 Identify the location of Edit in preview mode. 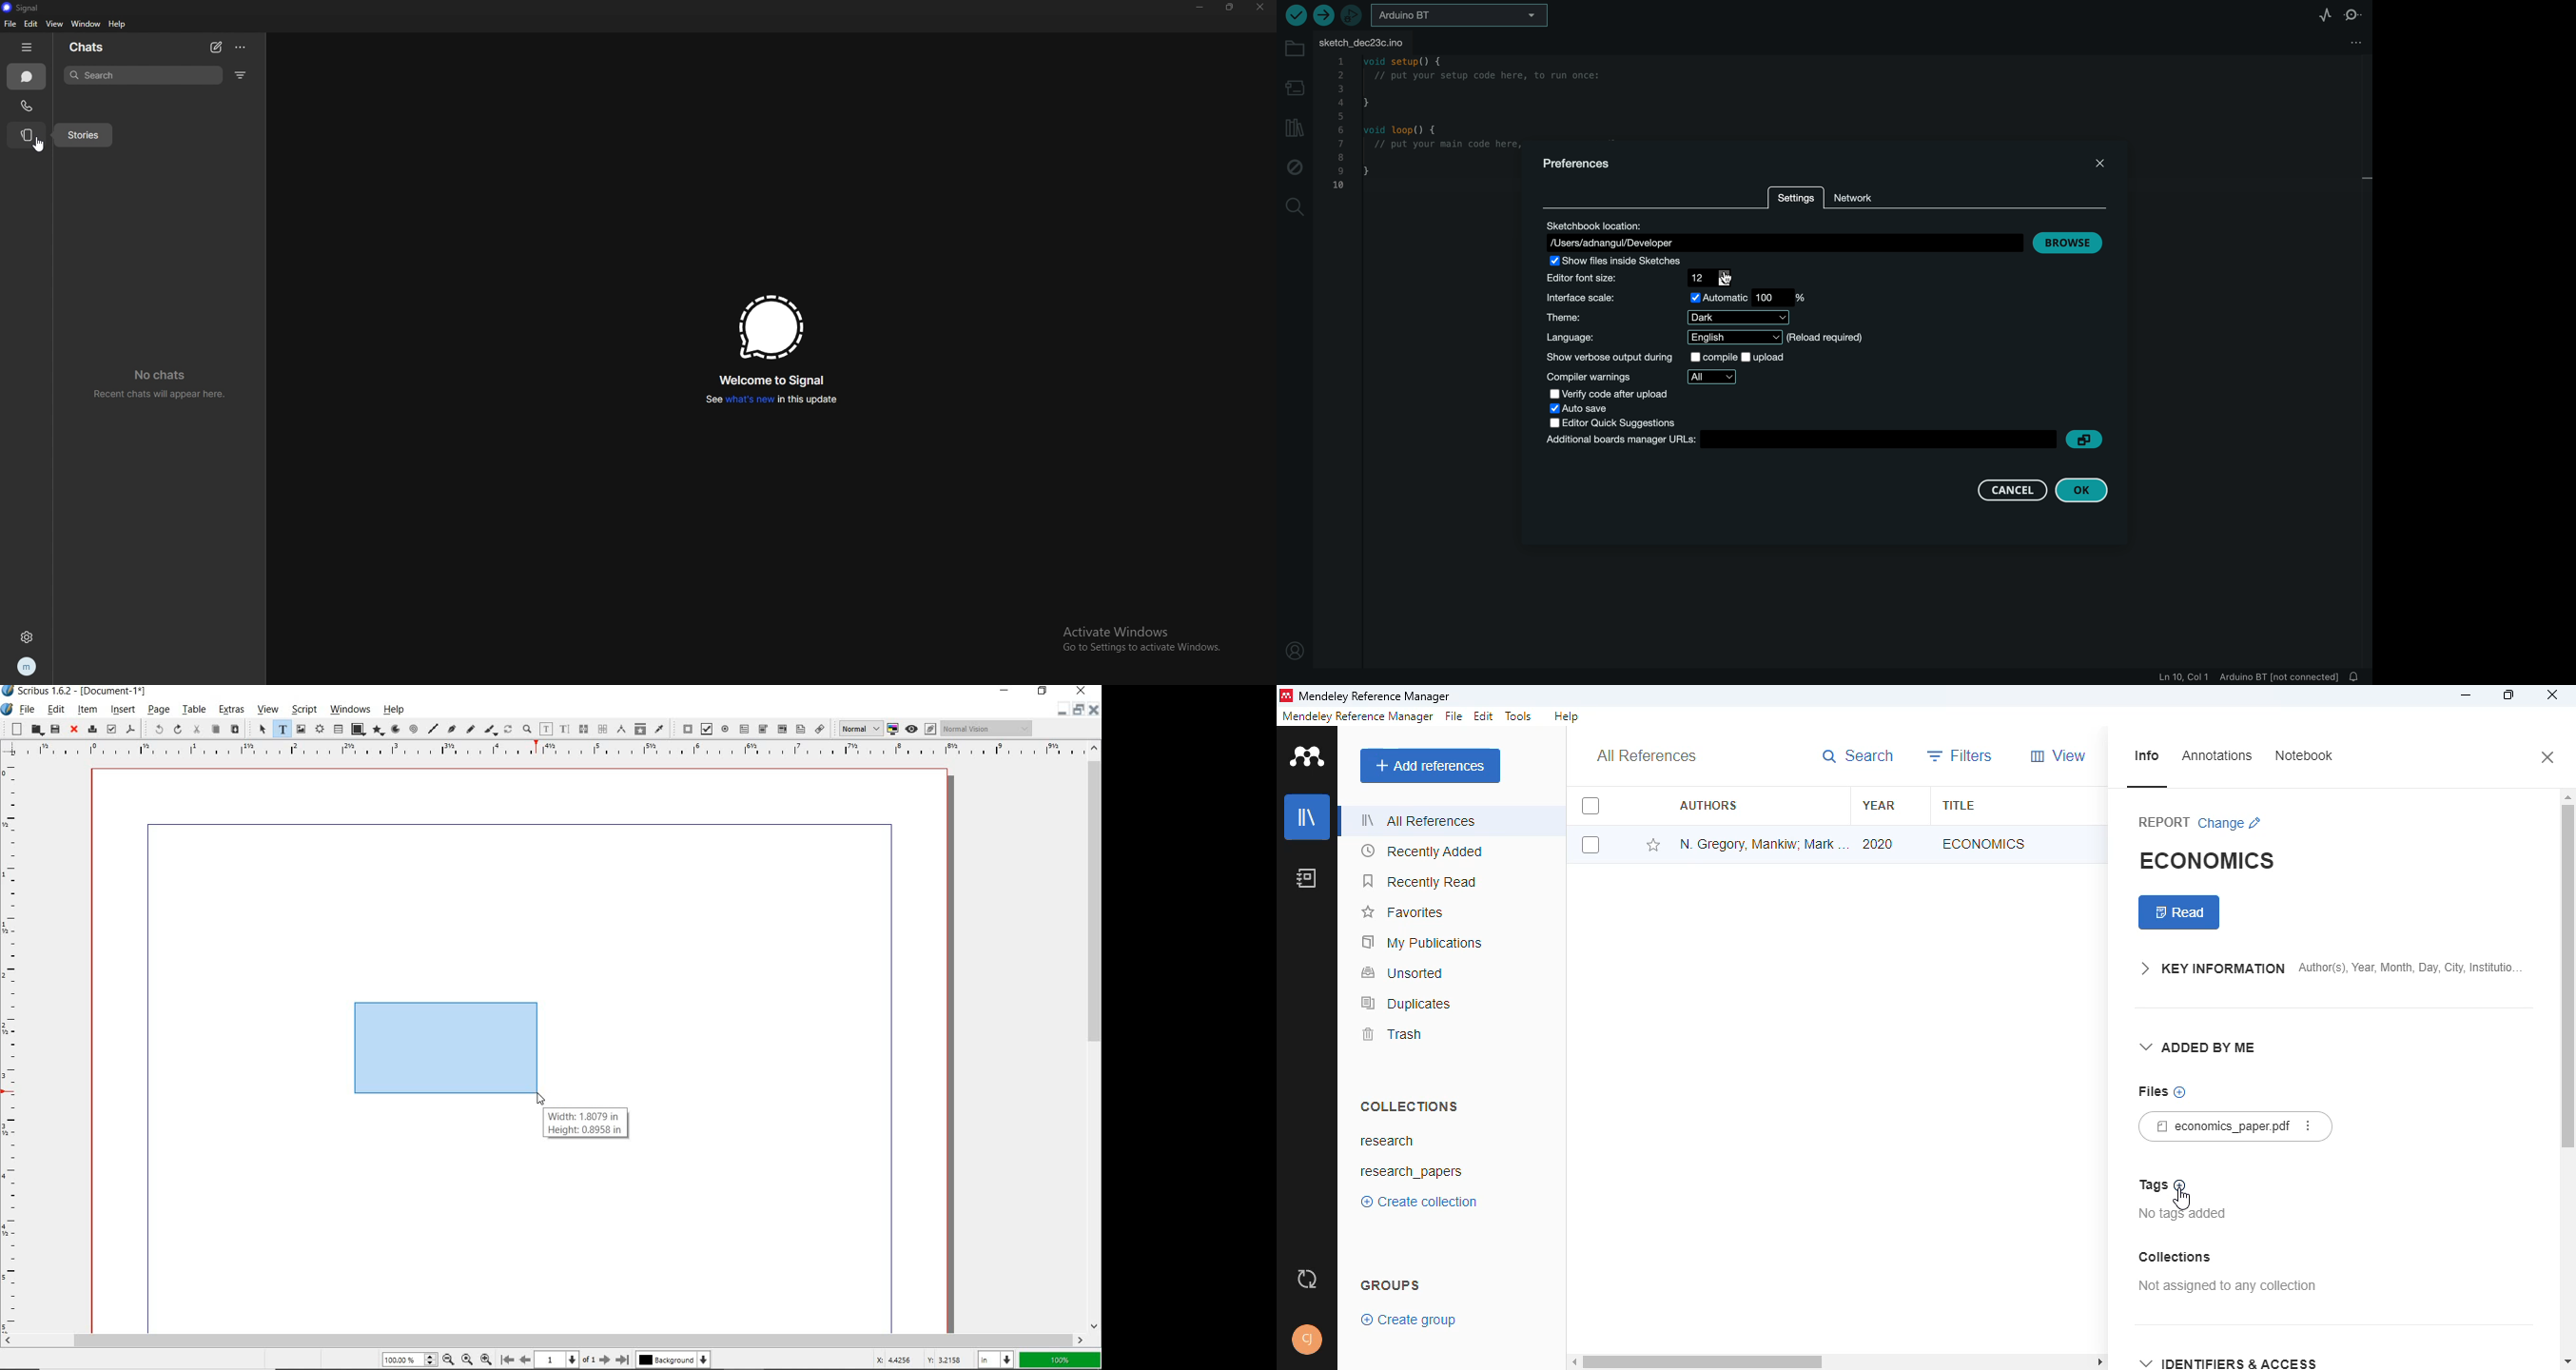
(932, 728).